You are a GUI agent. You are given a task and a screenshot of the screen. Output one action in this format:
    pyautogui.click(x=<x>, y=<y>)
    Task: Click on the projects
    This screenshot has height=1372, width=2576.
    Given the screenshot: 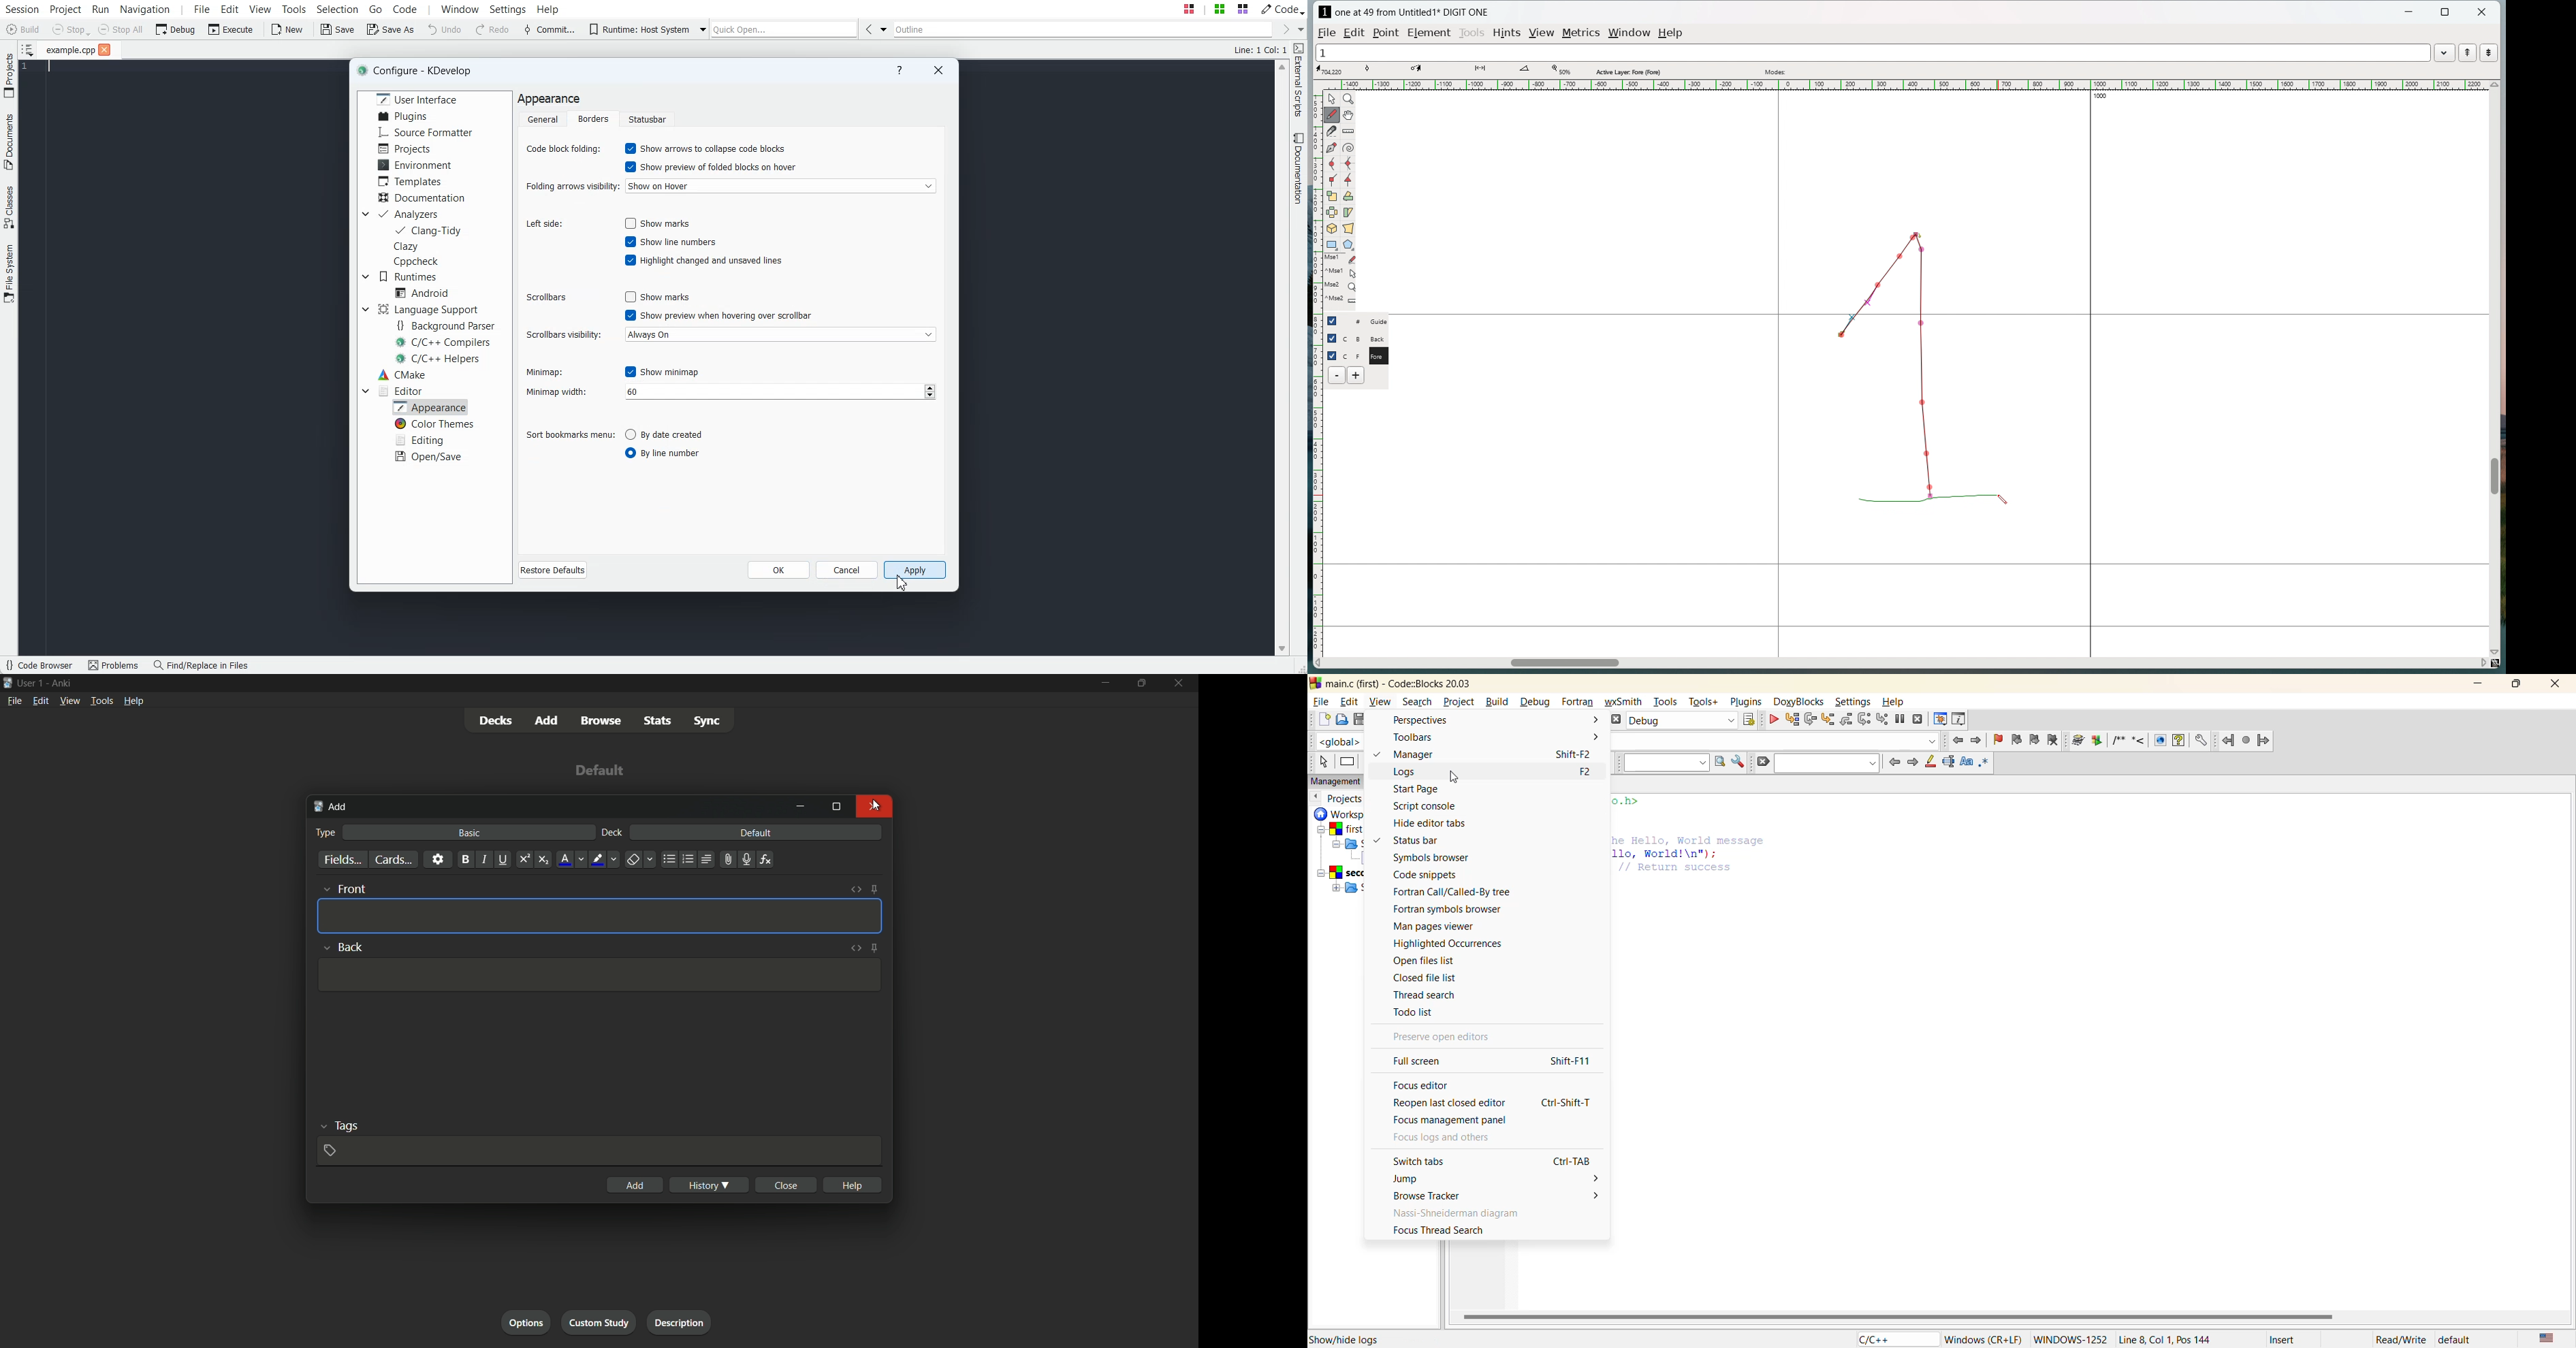 What is the action you would take?
    pyautogui.click(x=1352, y=801)
    